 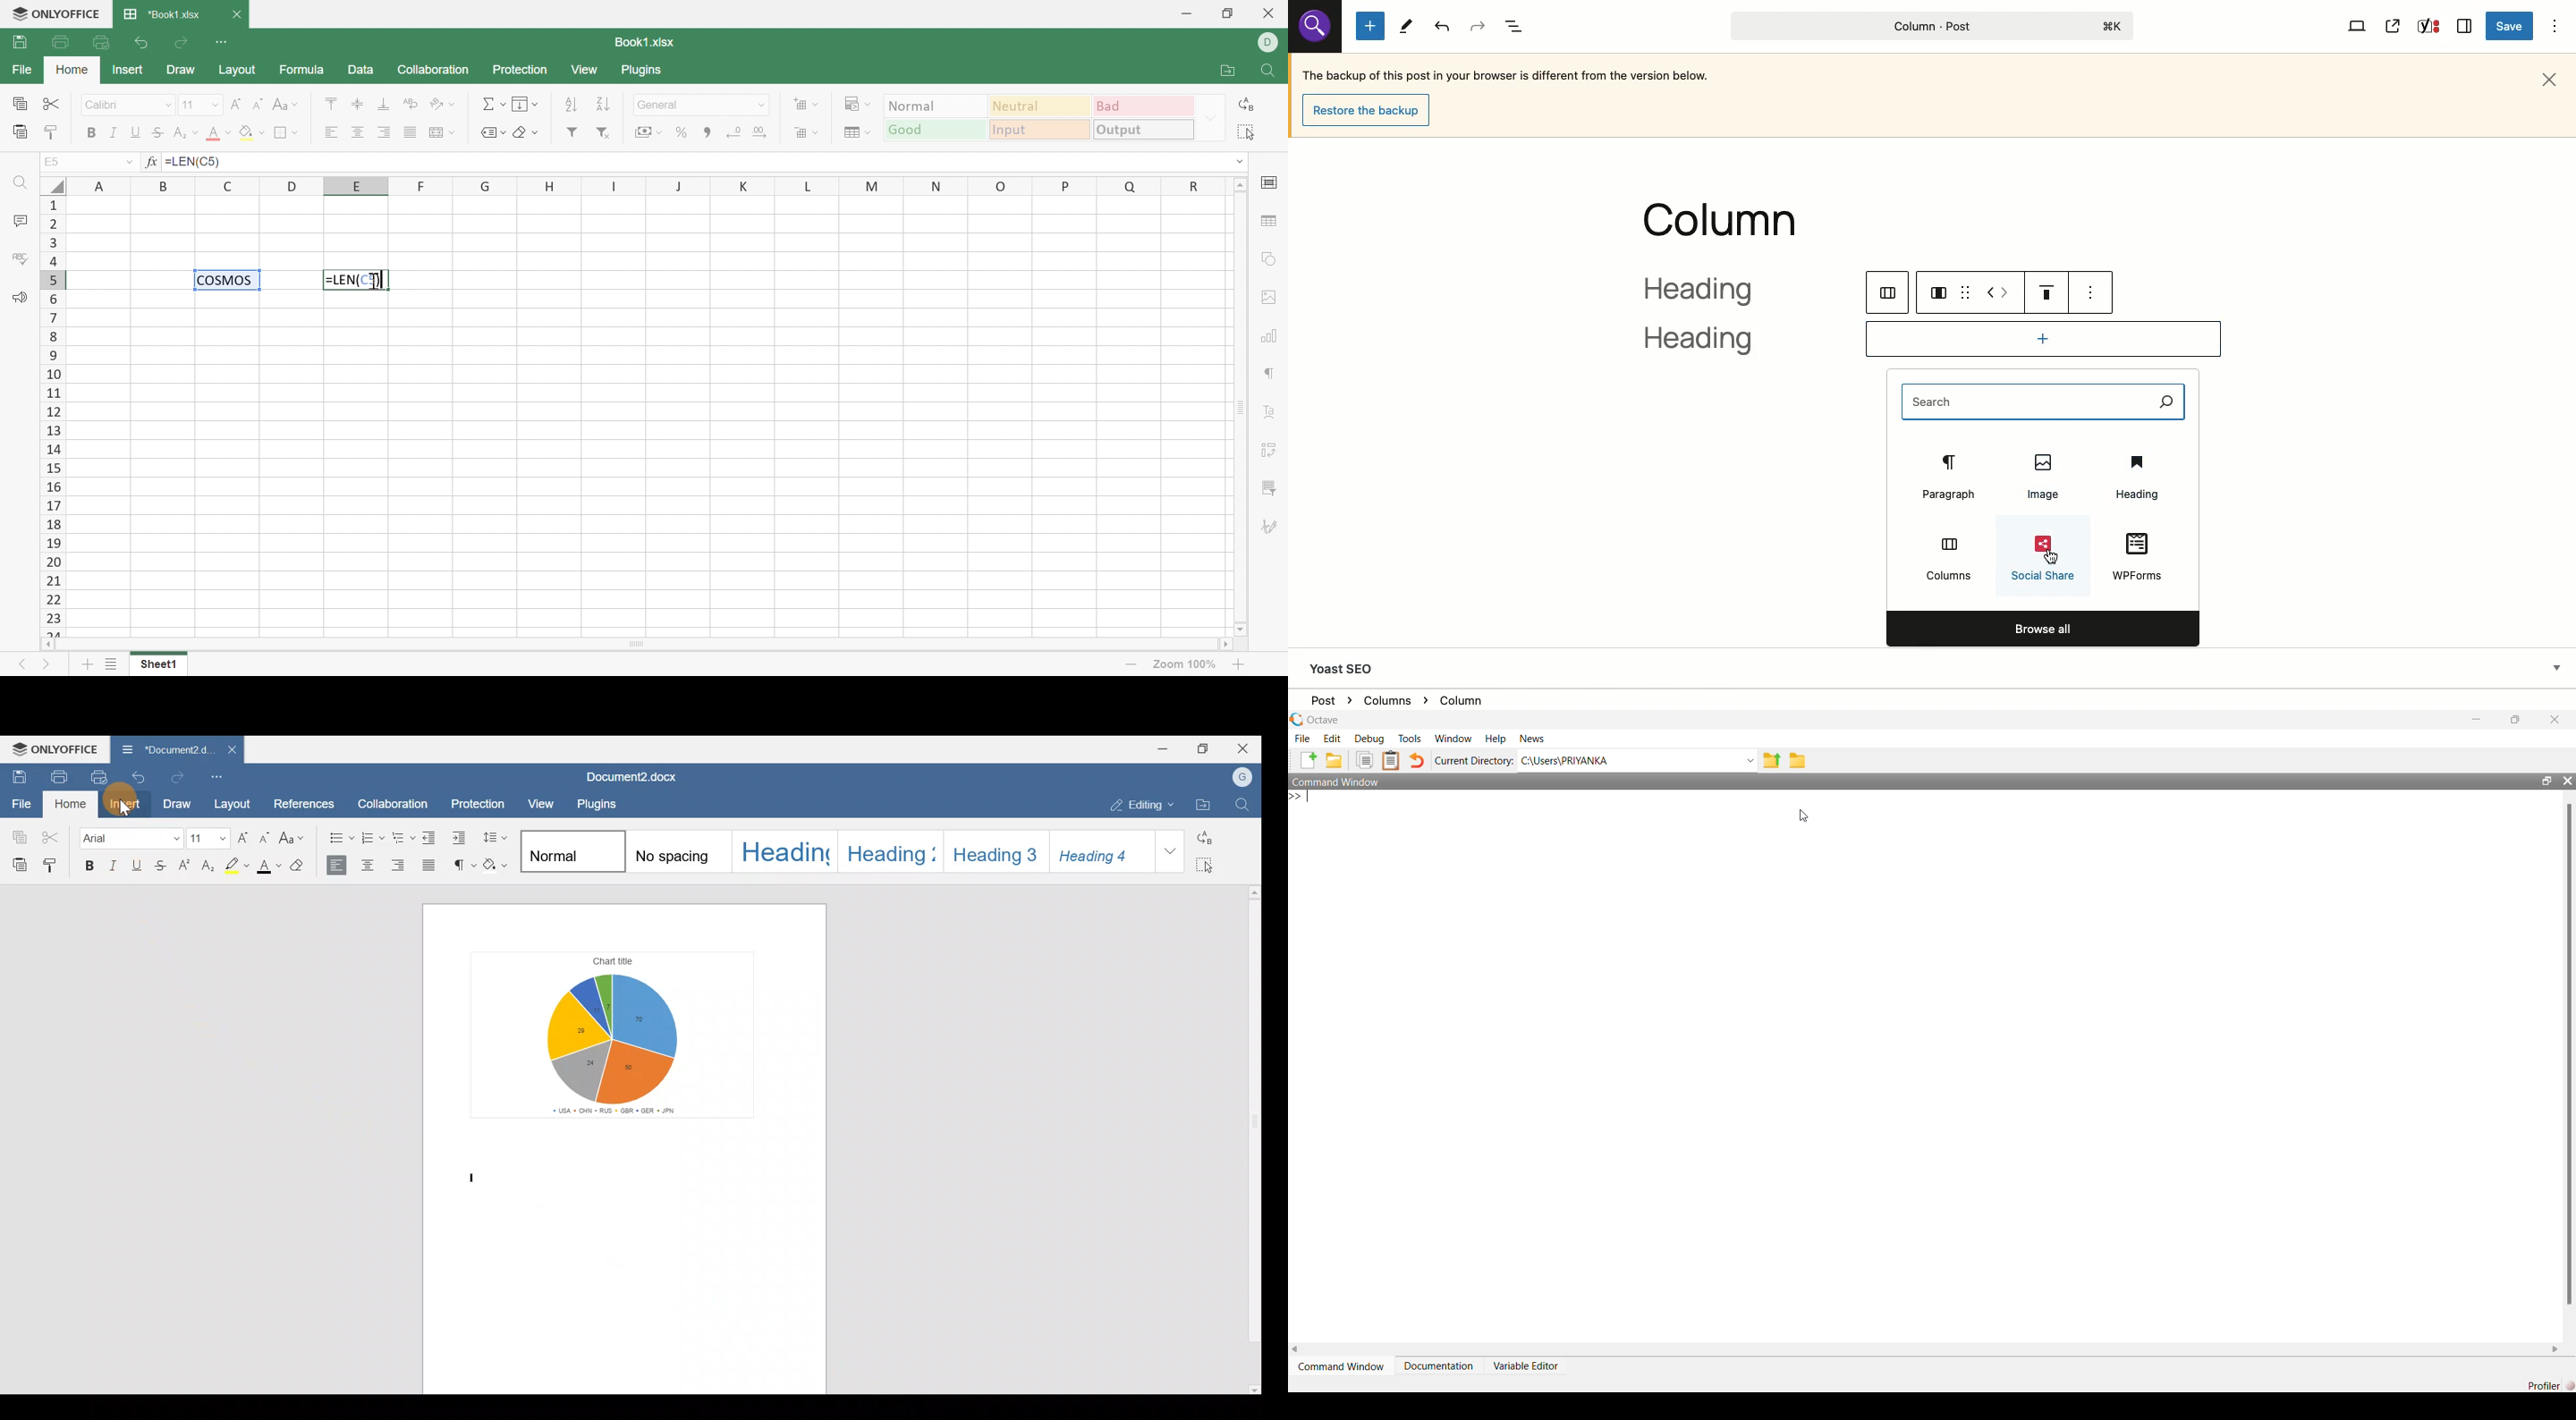 What do you see at coordinates (1224, 643) in the screenshot?
I see `Scroll right` at bounding box center [1224, 643].